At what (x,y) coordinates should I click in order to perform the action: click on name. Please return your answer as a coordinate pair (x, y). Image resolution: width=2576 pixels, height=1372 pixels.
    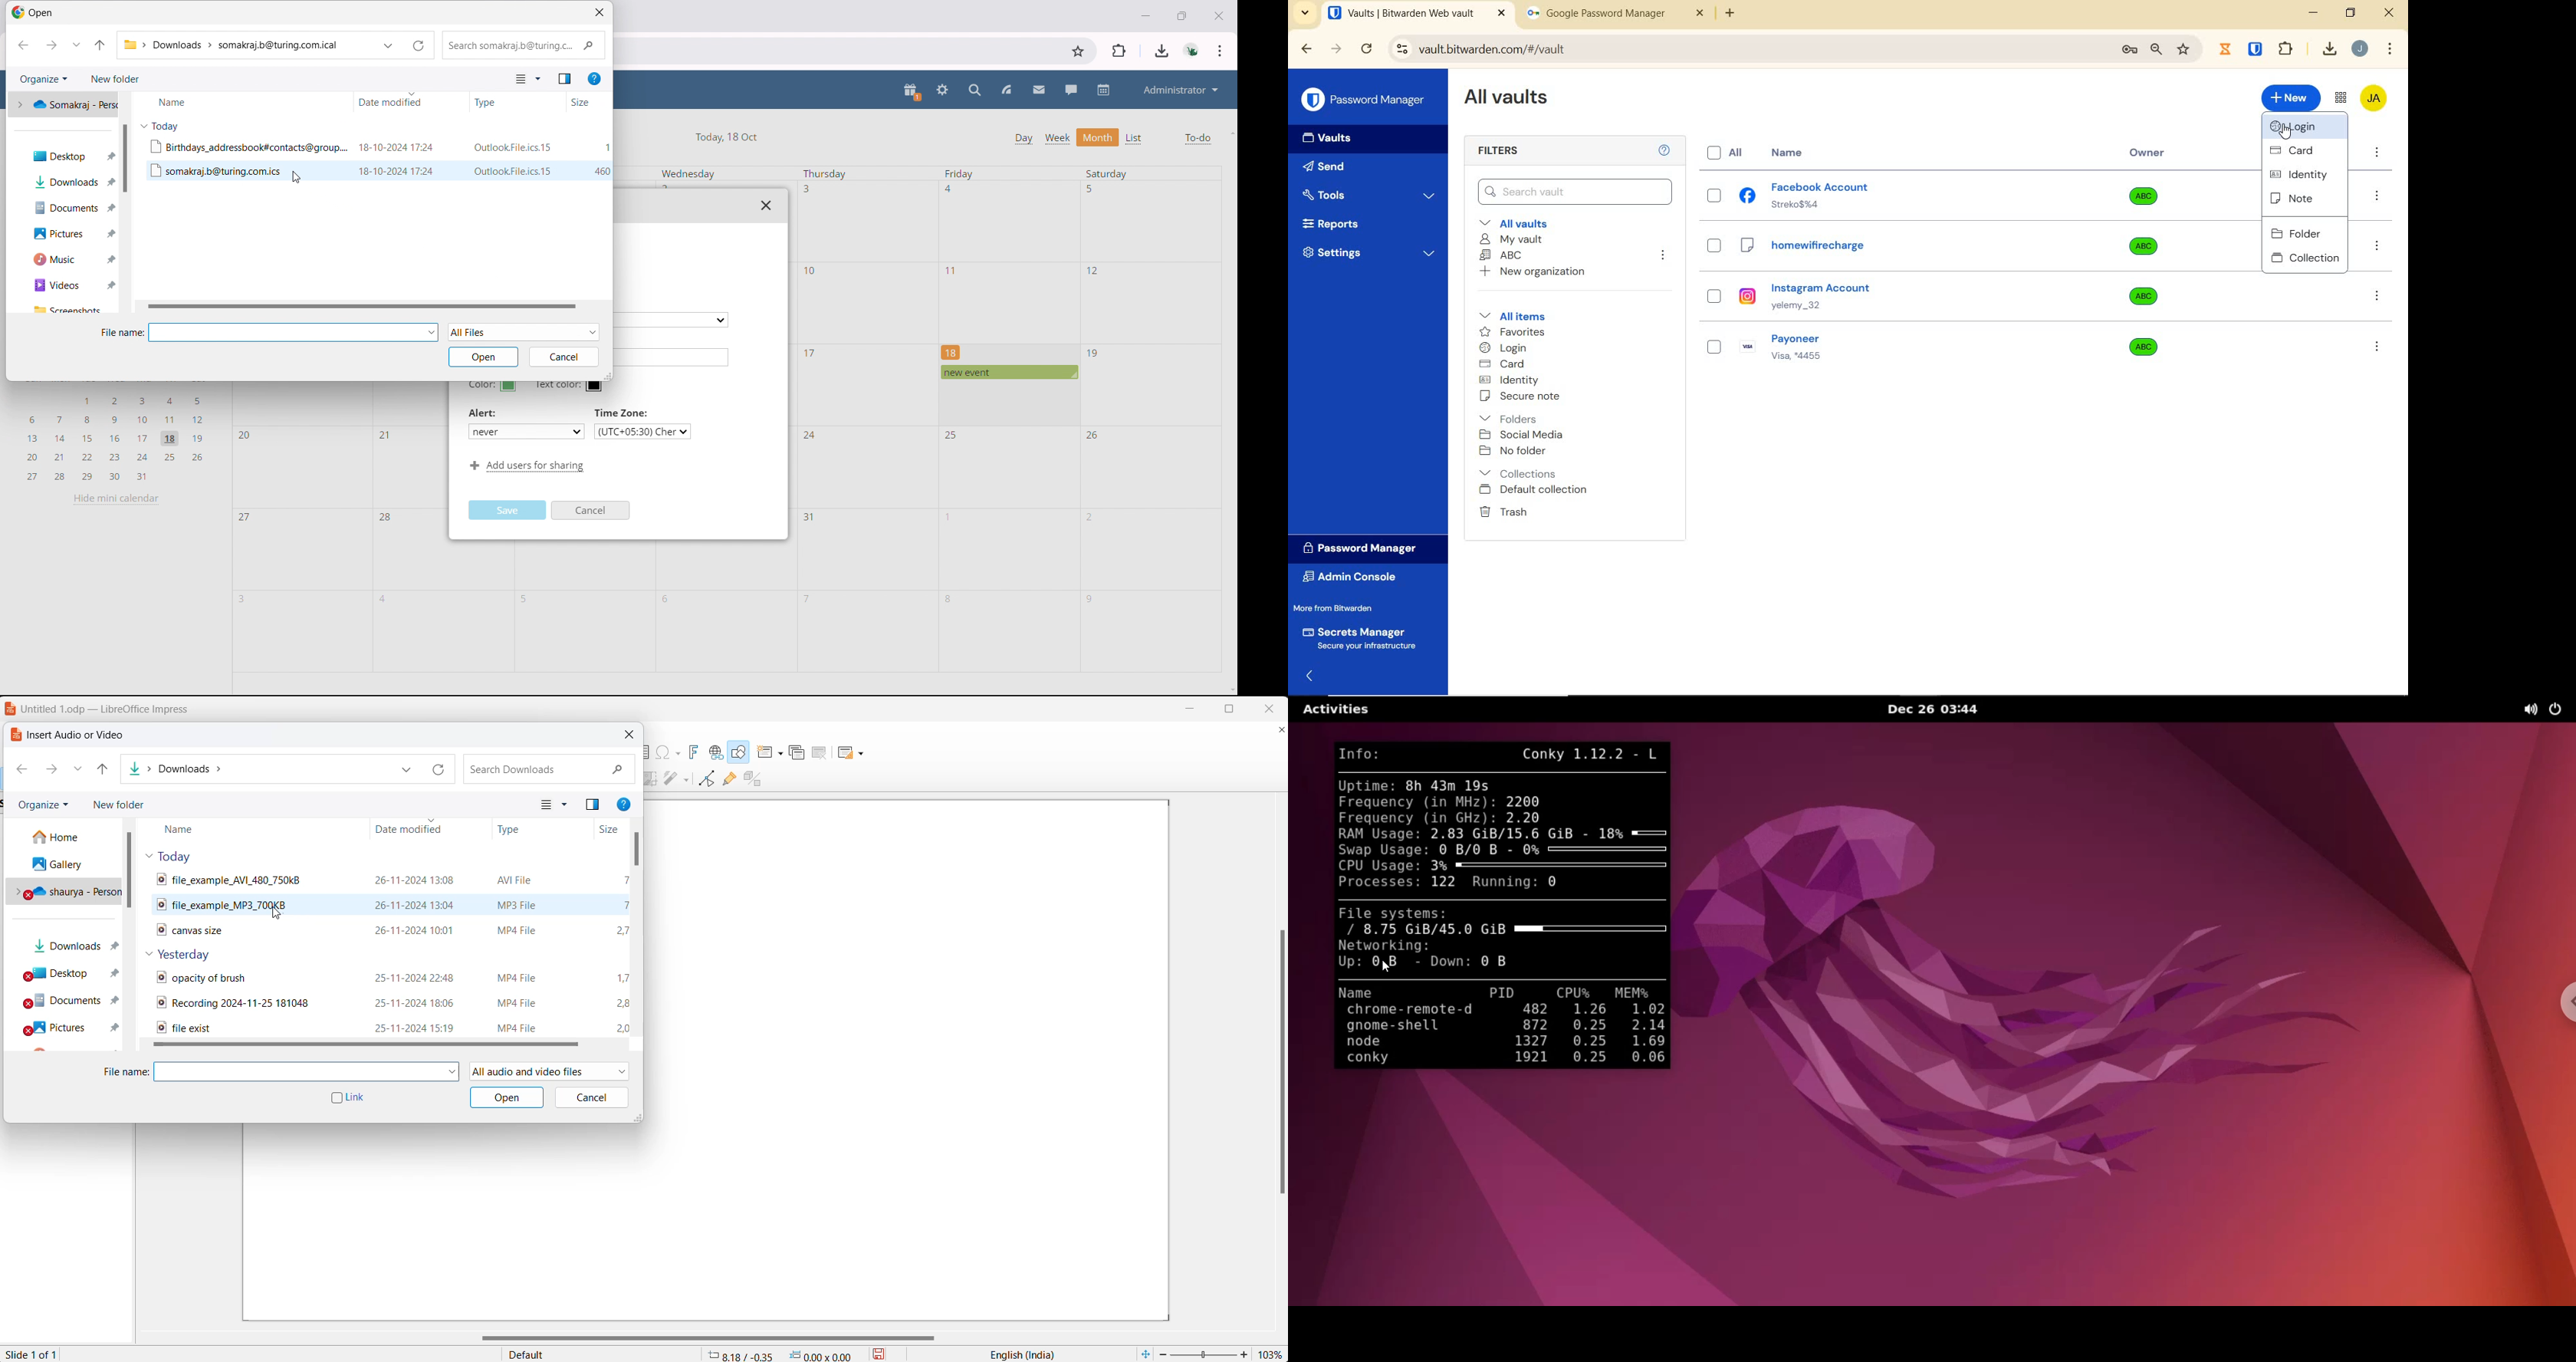
    Looking at the image, I should click on (210, 828).